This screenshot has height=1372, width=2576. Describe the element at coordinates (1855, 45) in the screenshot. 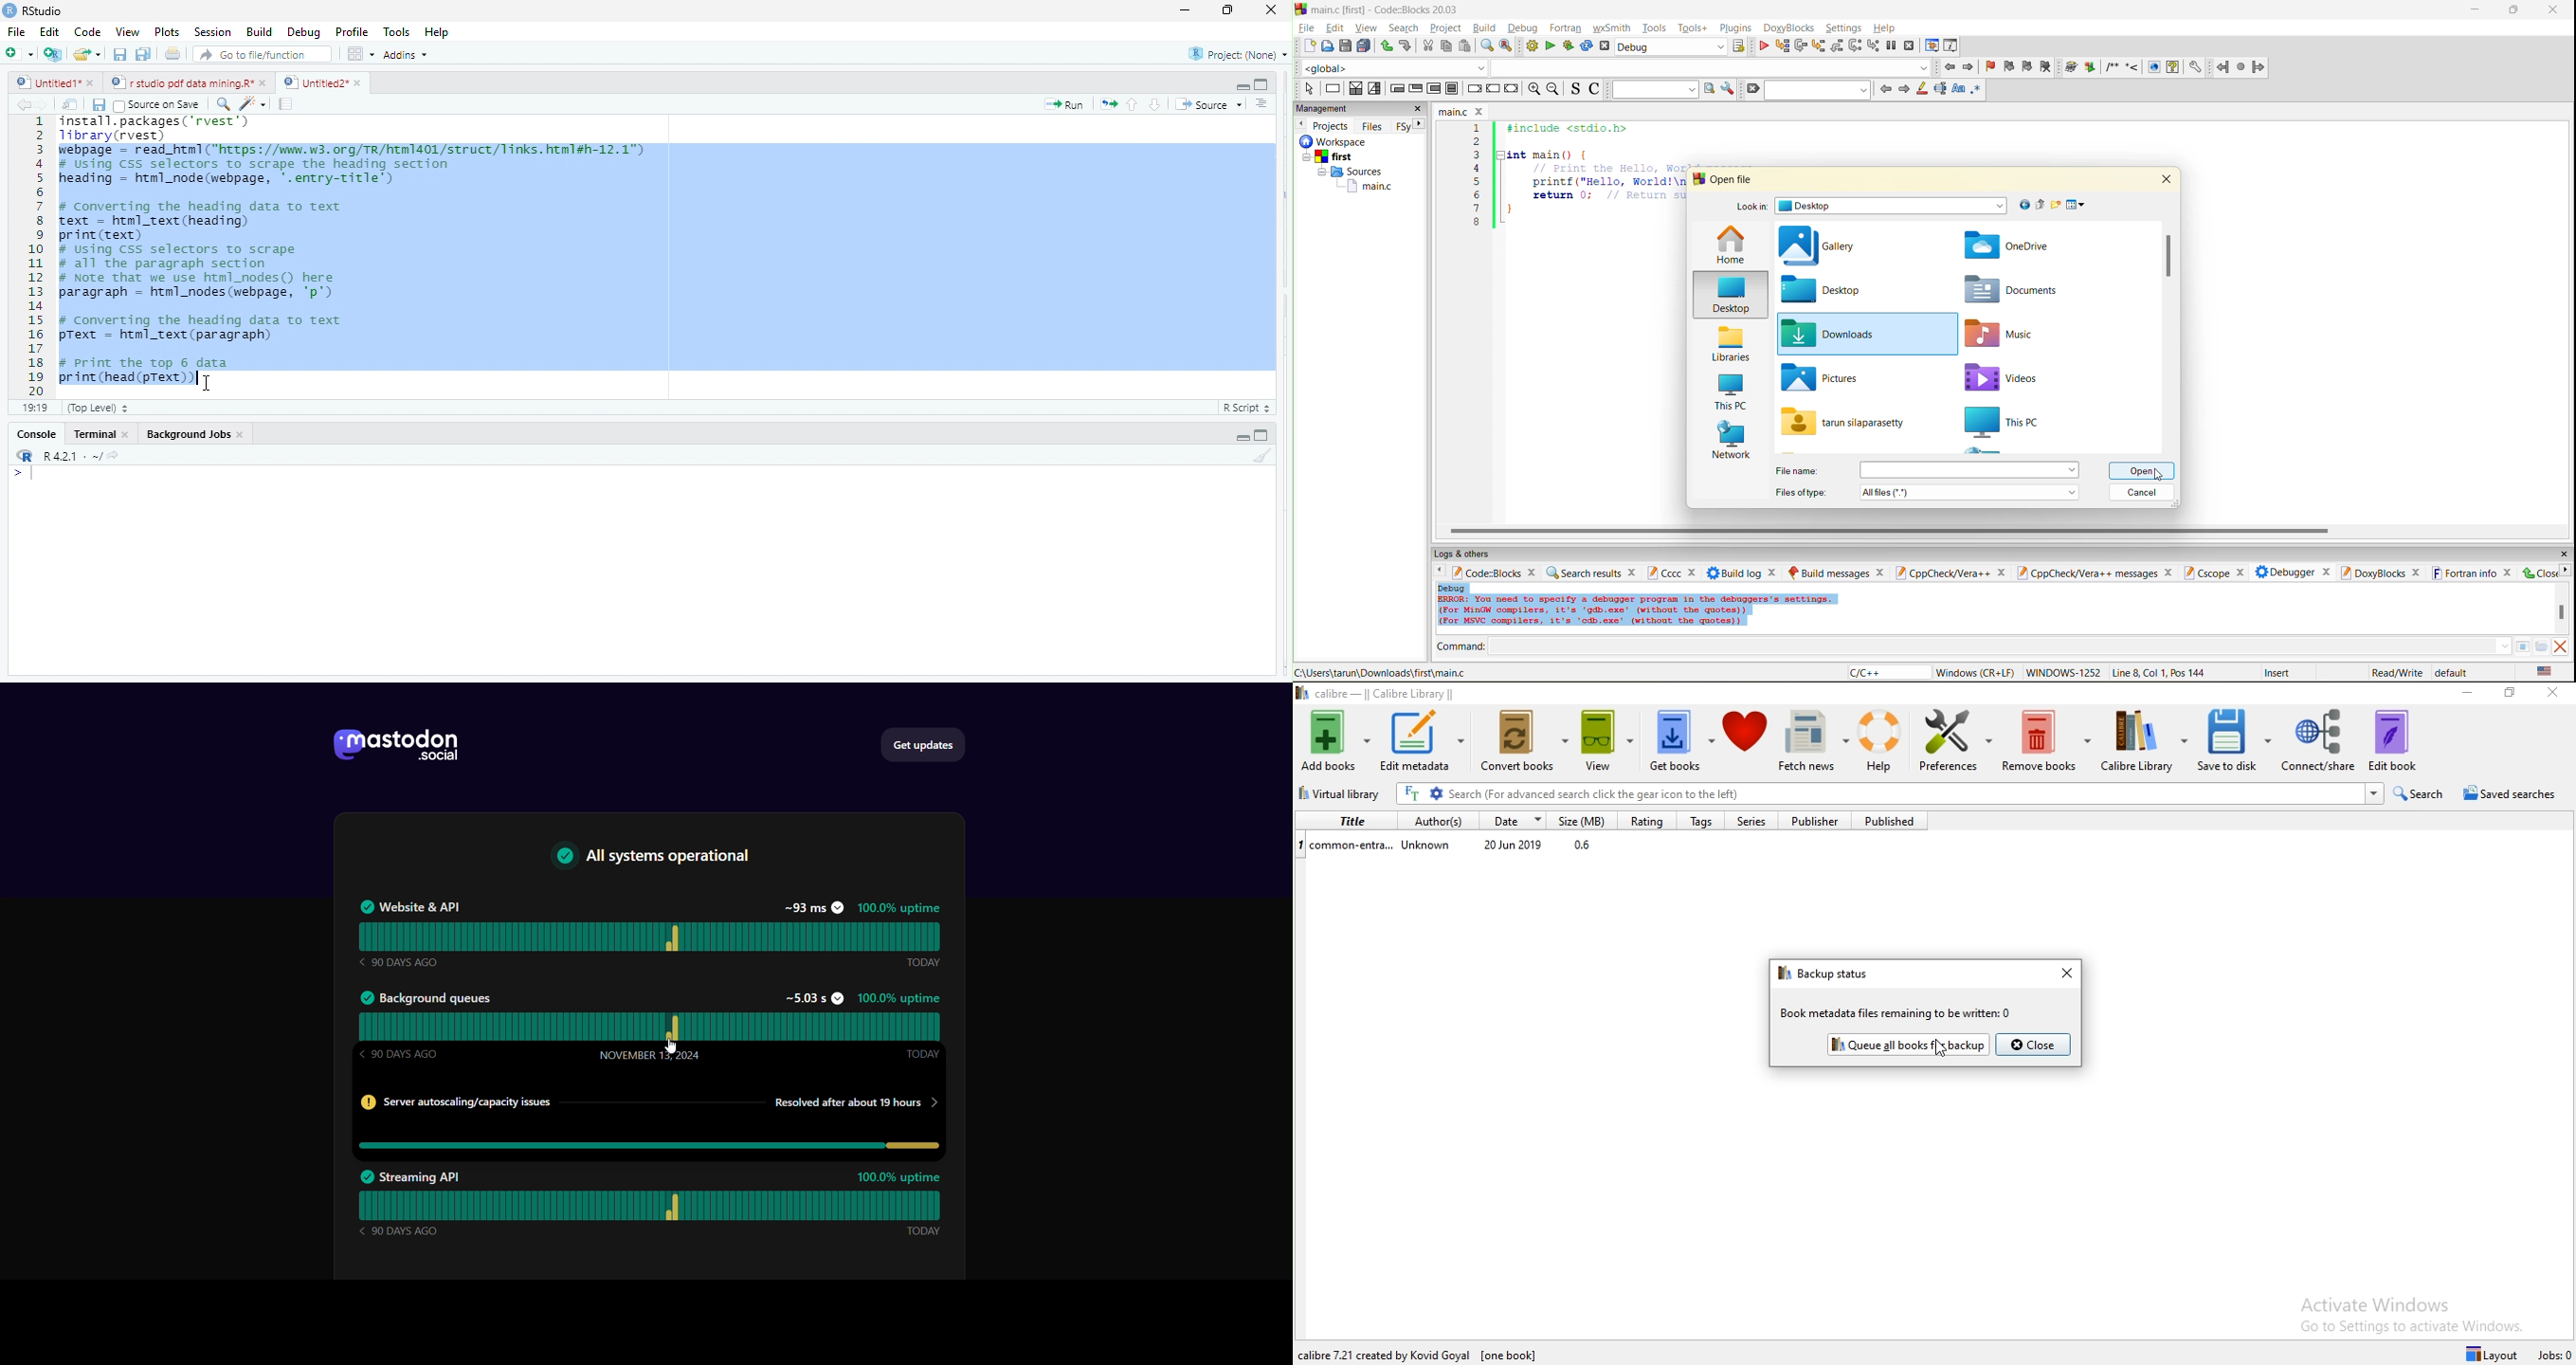

I see `next instruction` at that location.